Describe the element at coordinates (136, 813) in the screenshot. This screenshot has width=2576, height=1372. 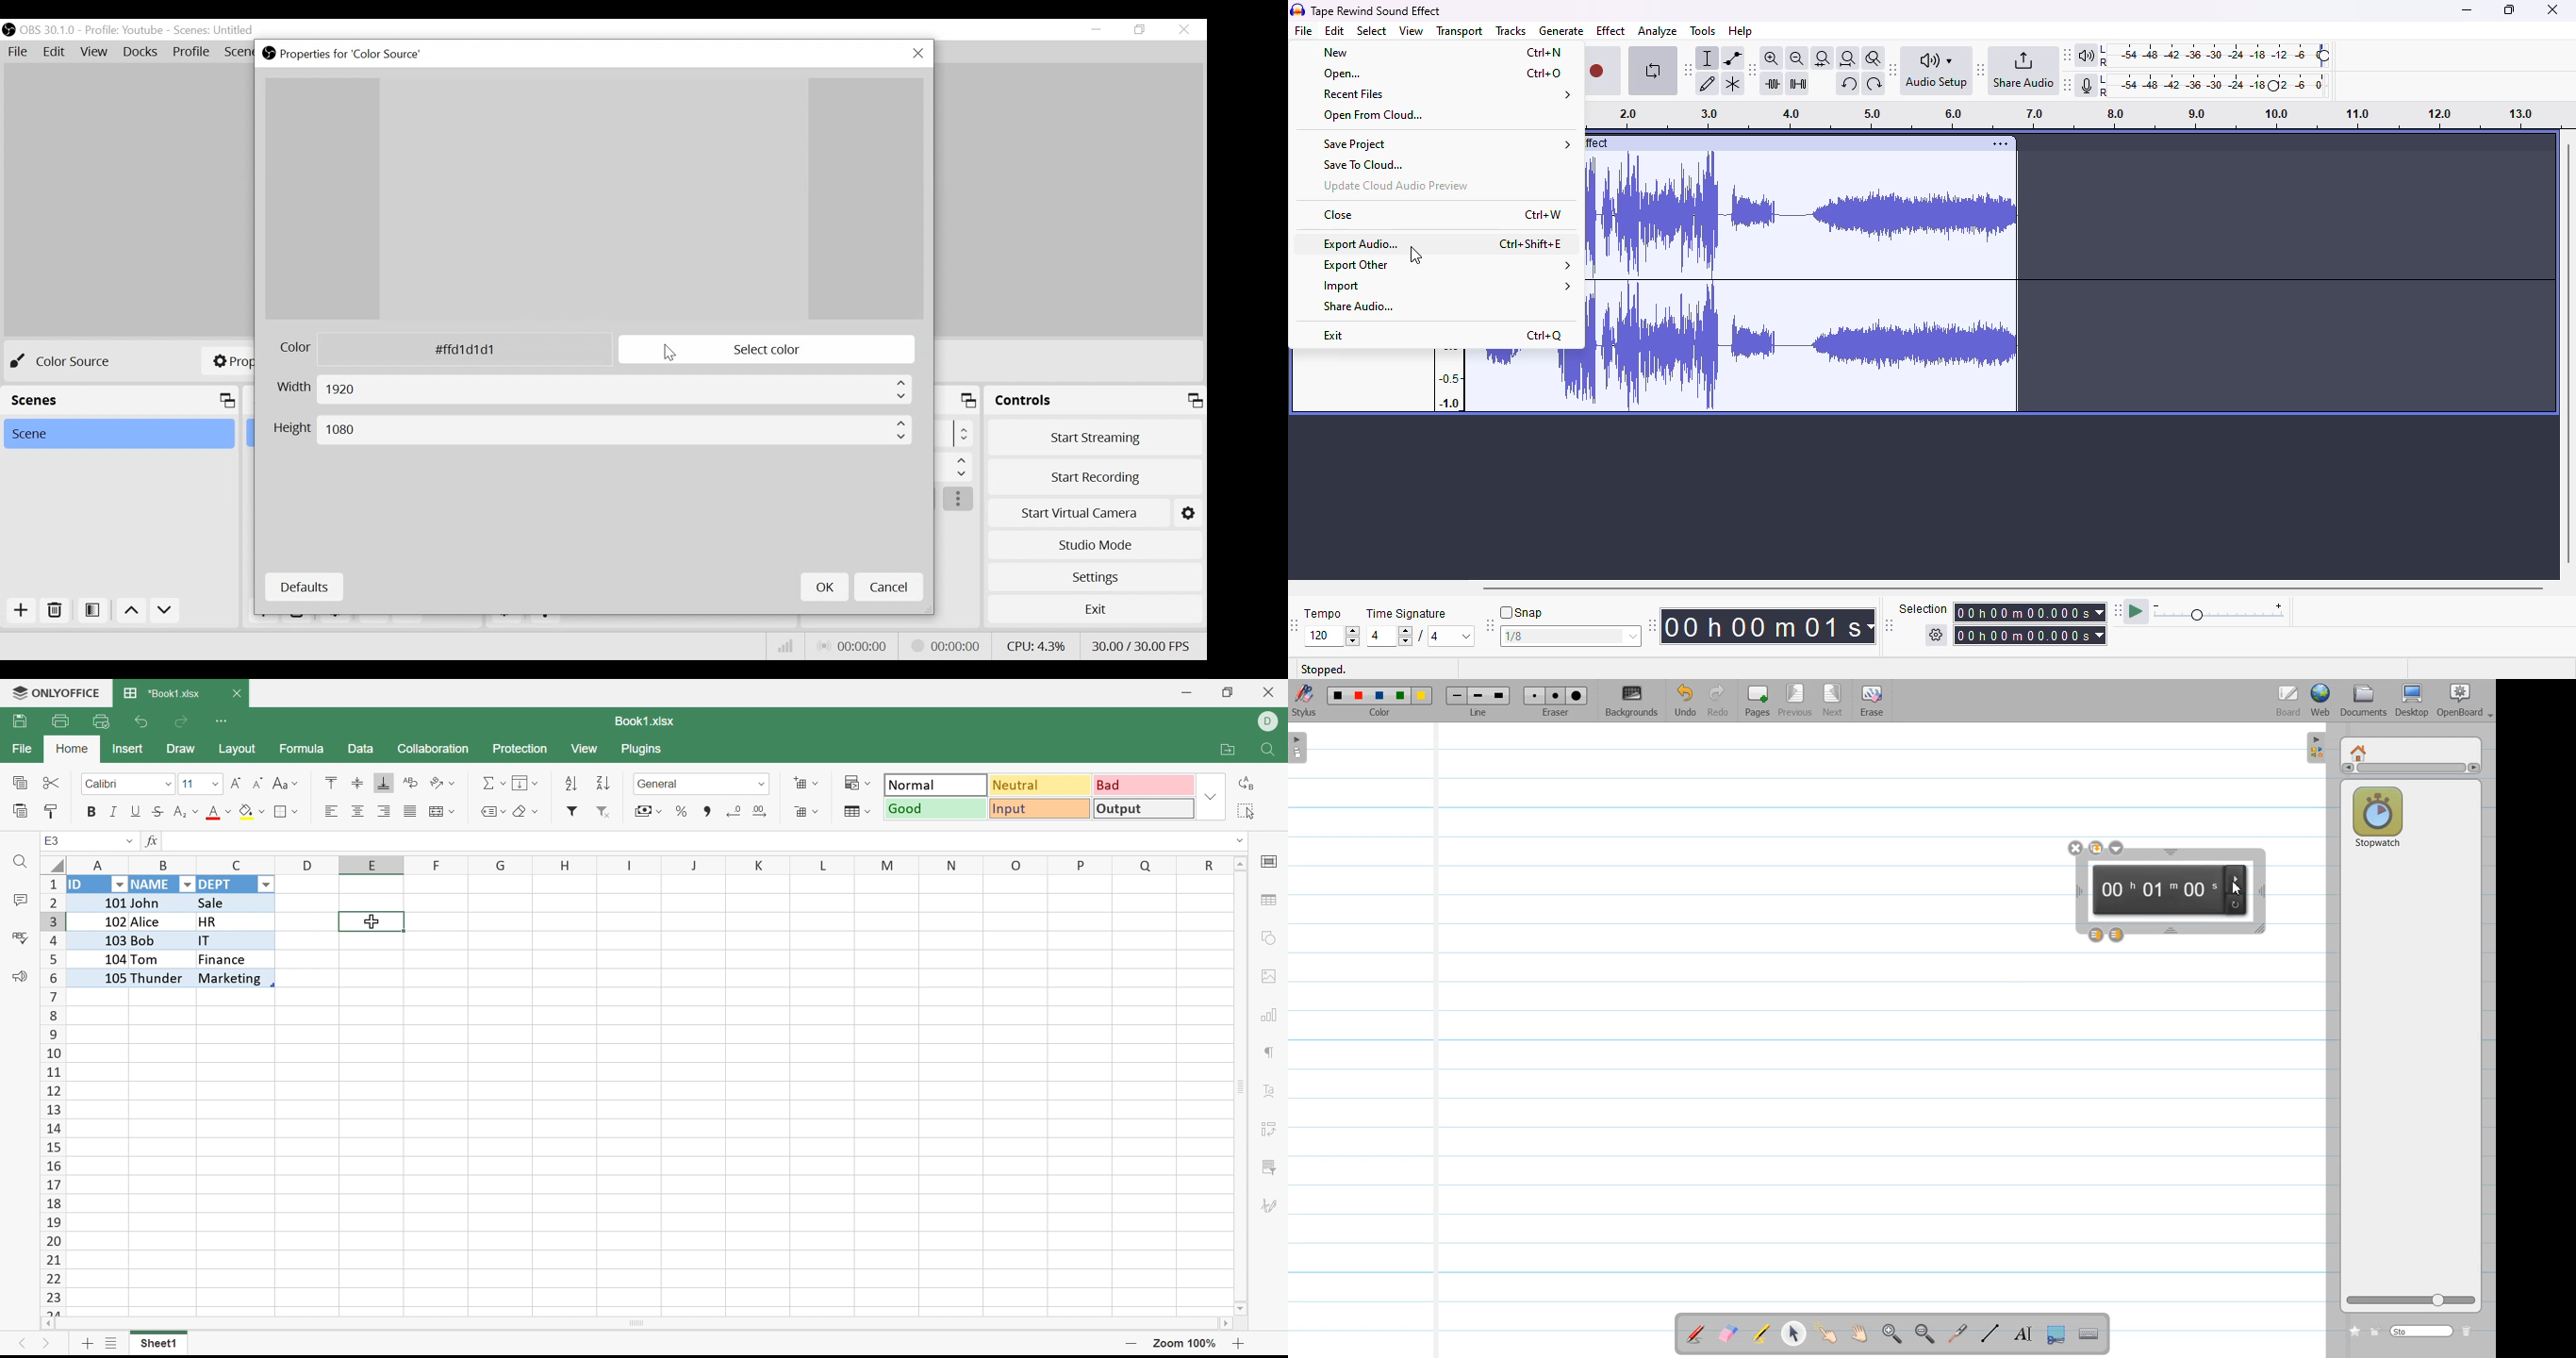
I see `Underline` at that location.